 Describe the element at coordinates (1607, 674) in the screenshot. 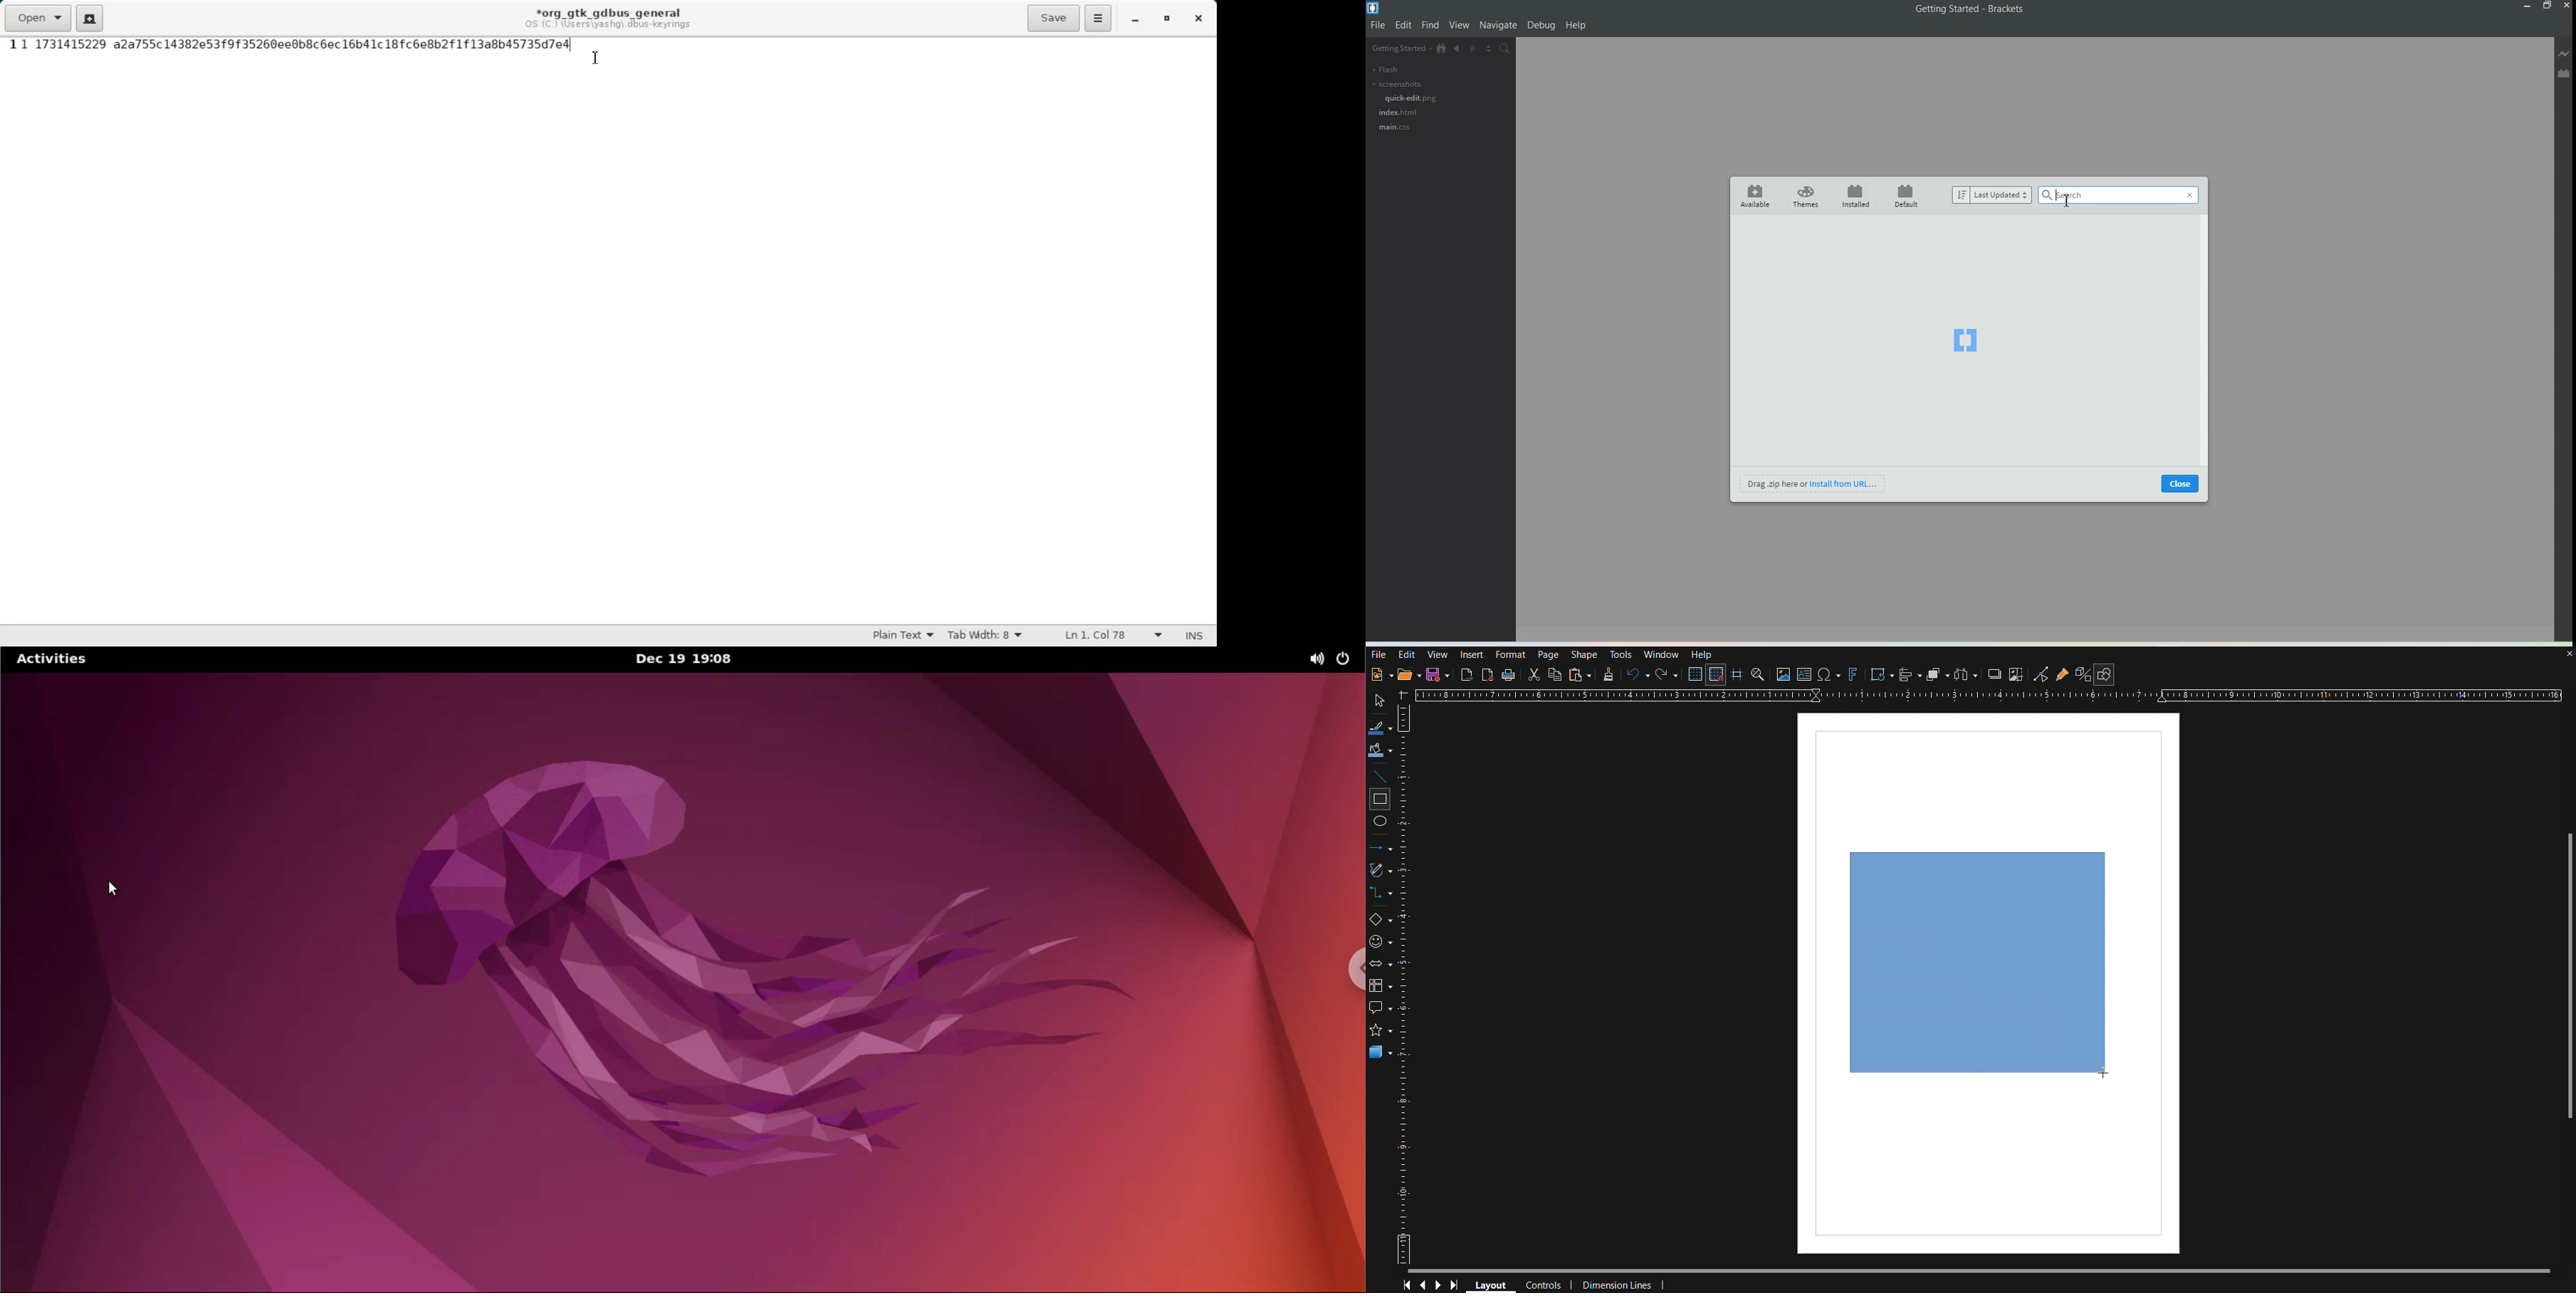

I see `Formatting` at that location.